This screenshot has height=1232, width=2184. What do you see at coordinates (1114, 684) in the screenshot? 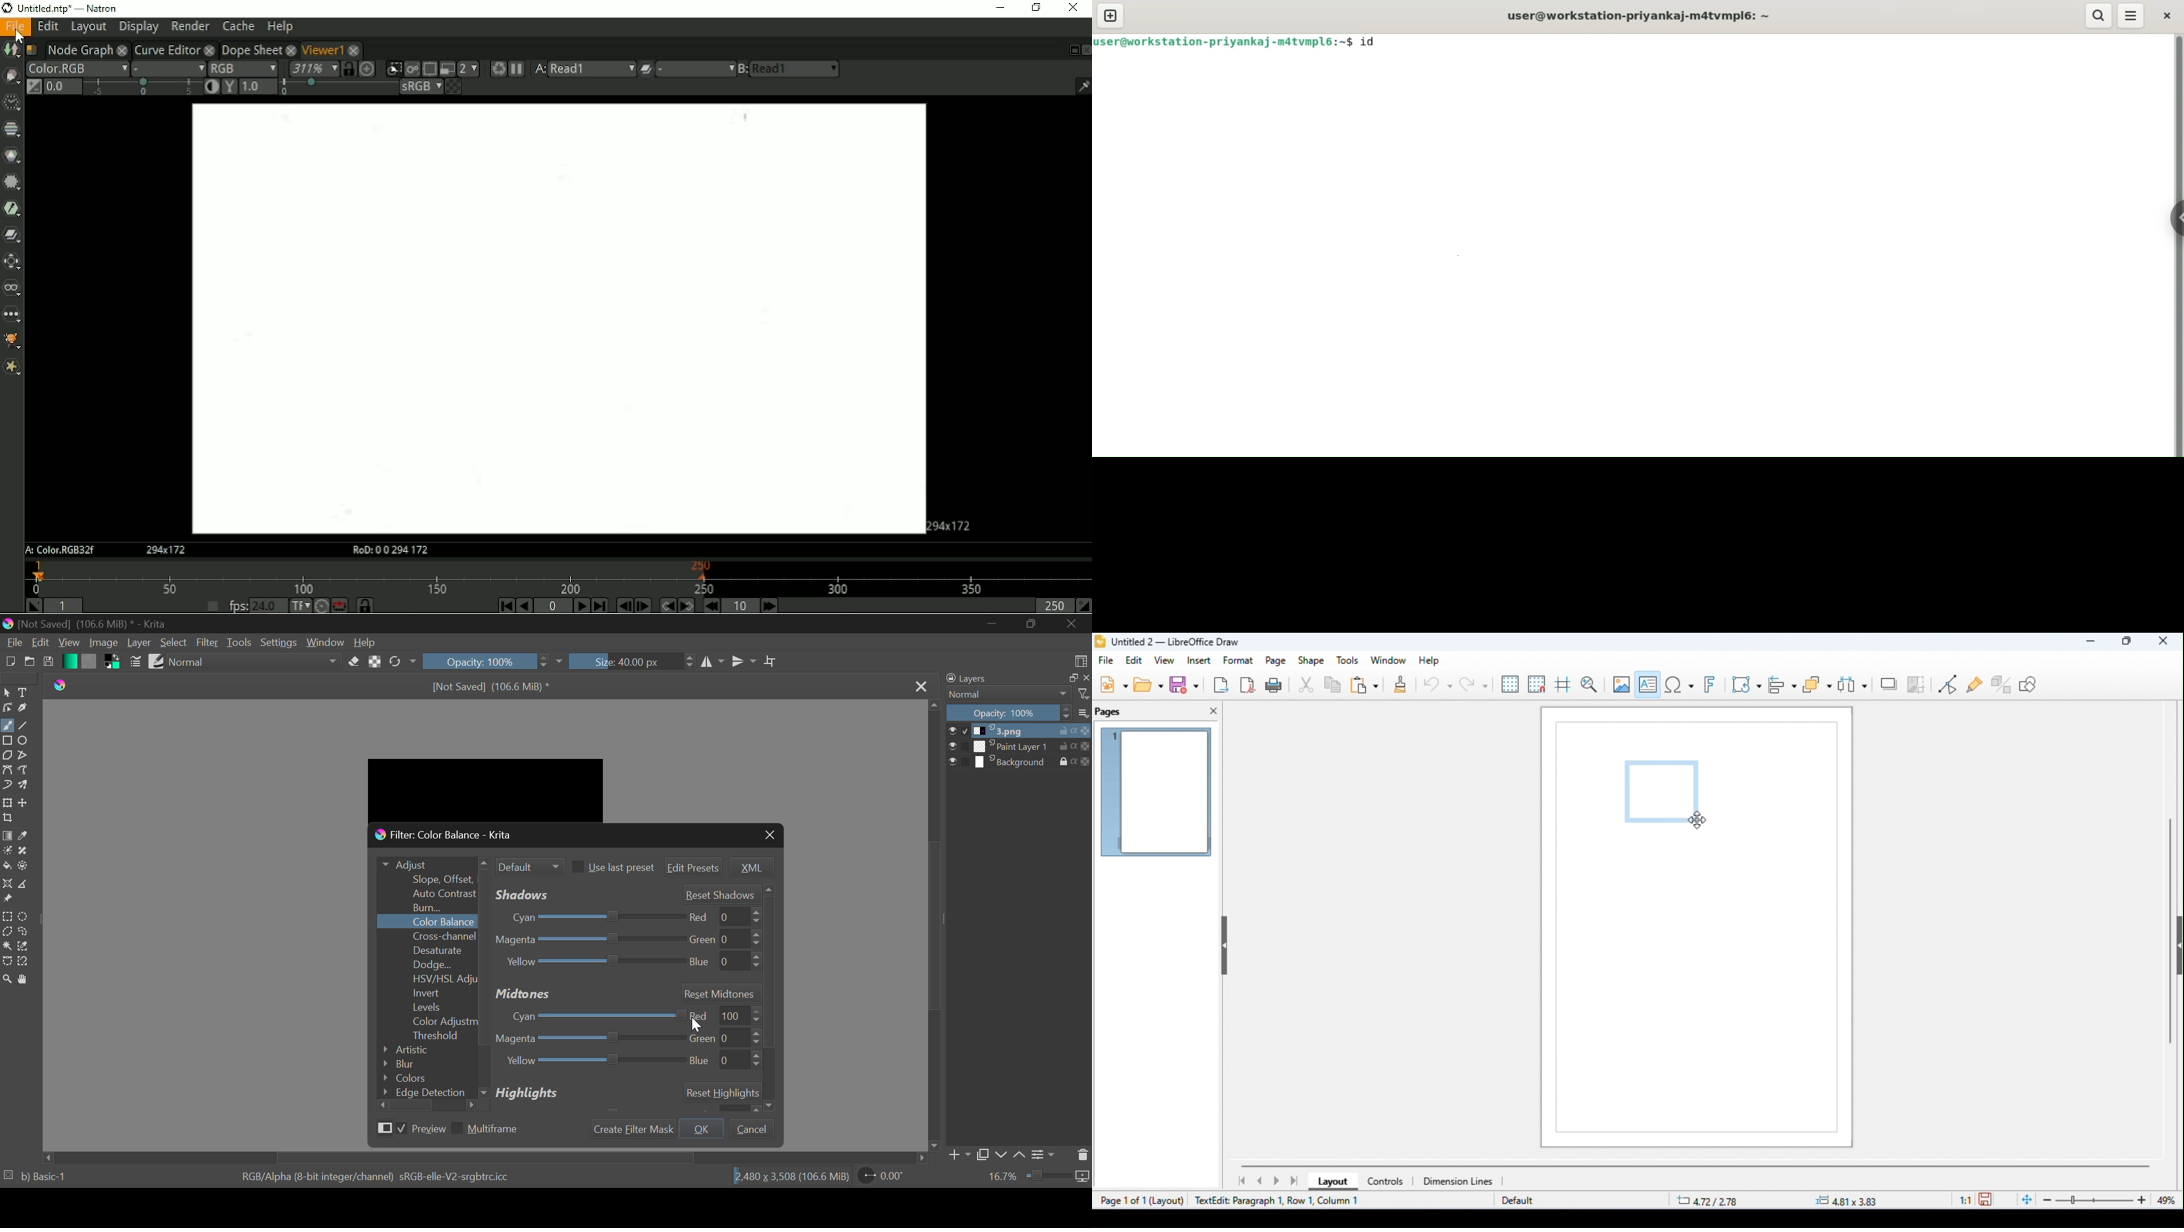
I see `new` at bounding box center [1114, 684].